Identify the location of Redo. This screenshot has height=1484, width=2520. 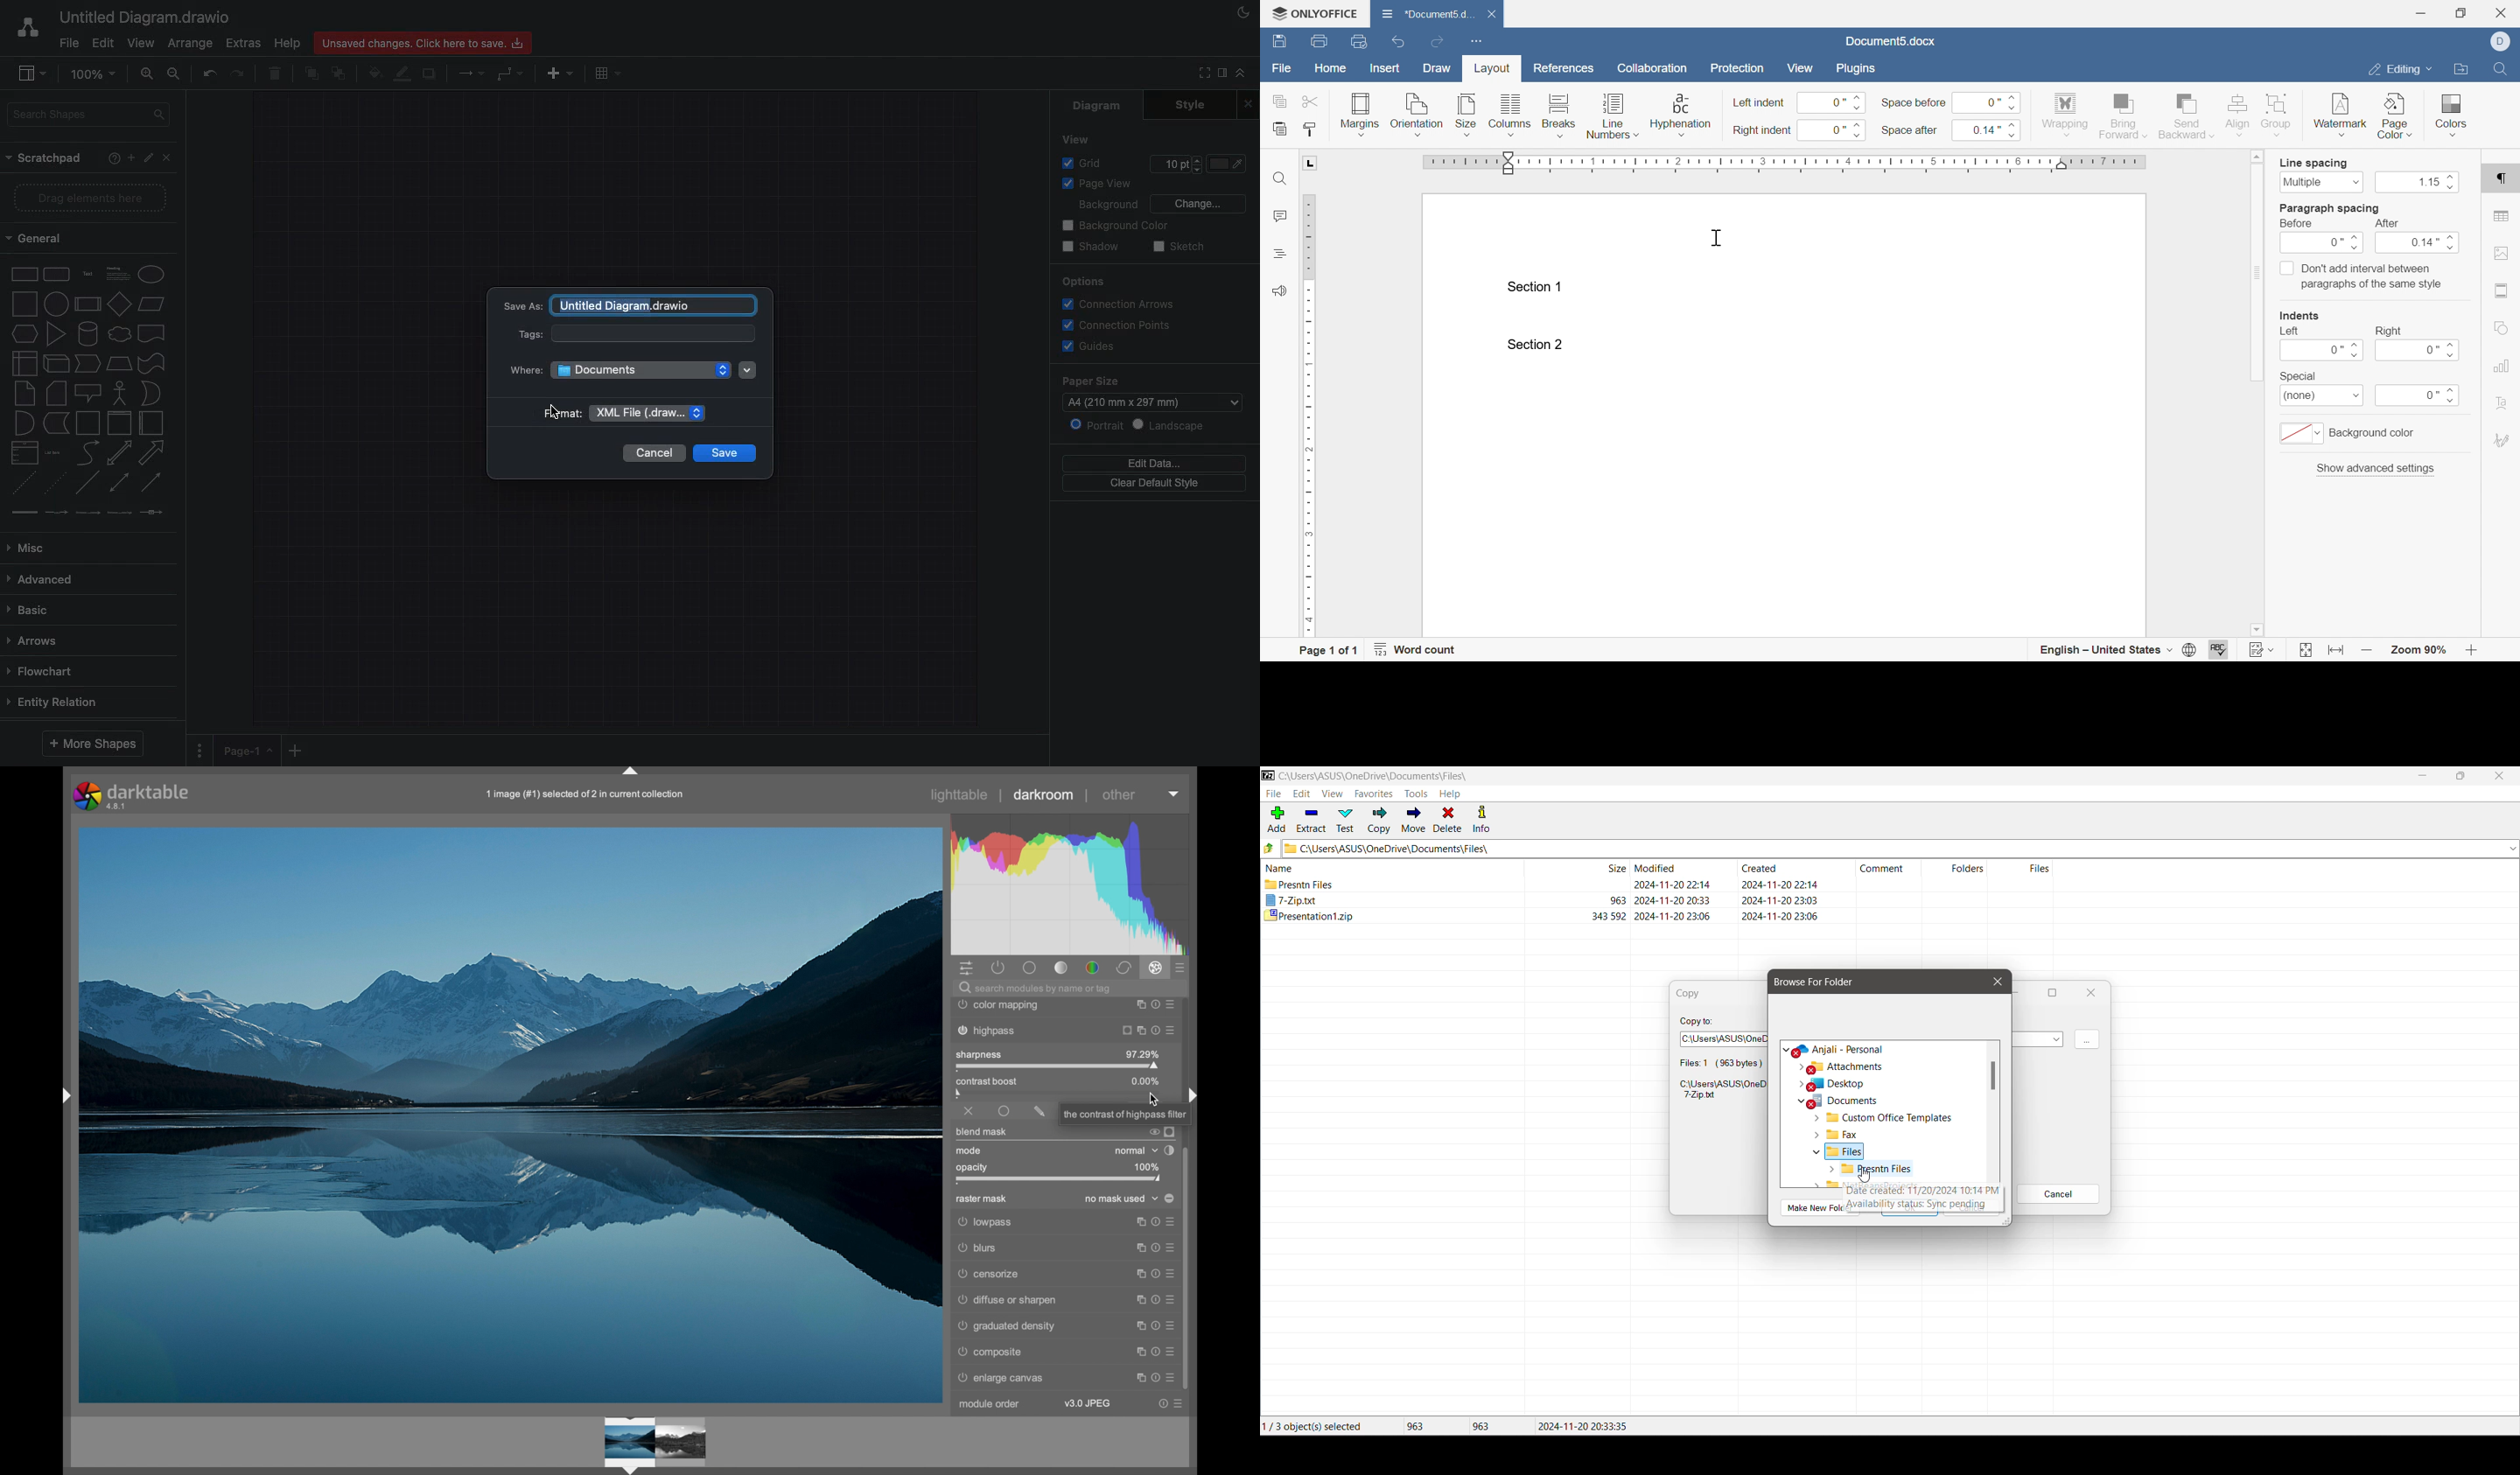
(238, 73).